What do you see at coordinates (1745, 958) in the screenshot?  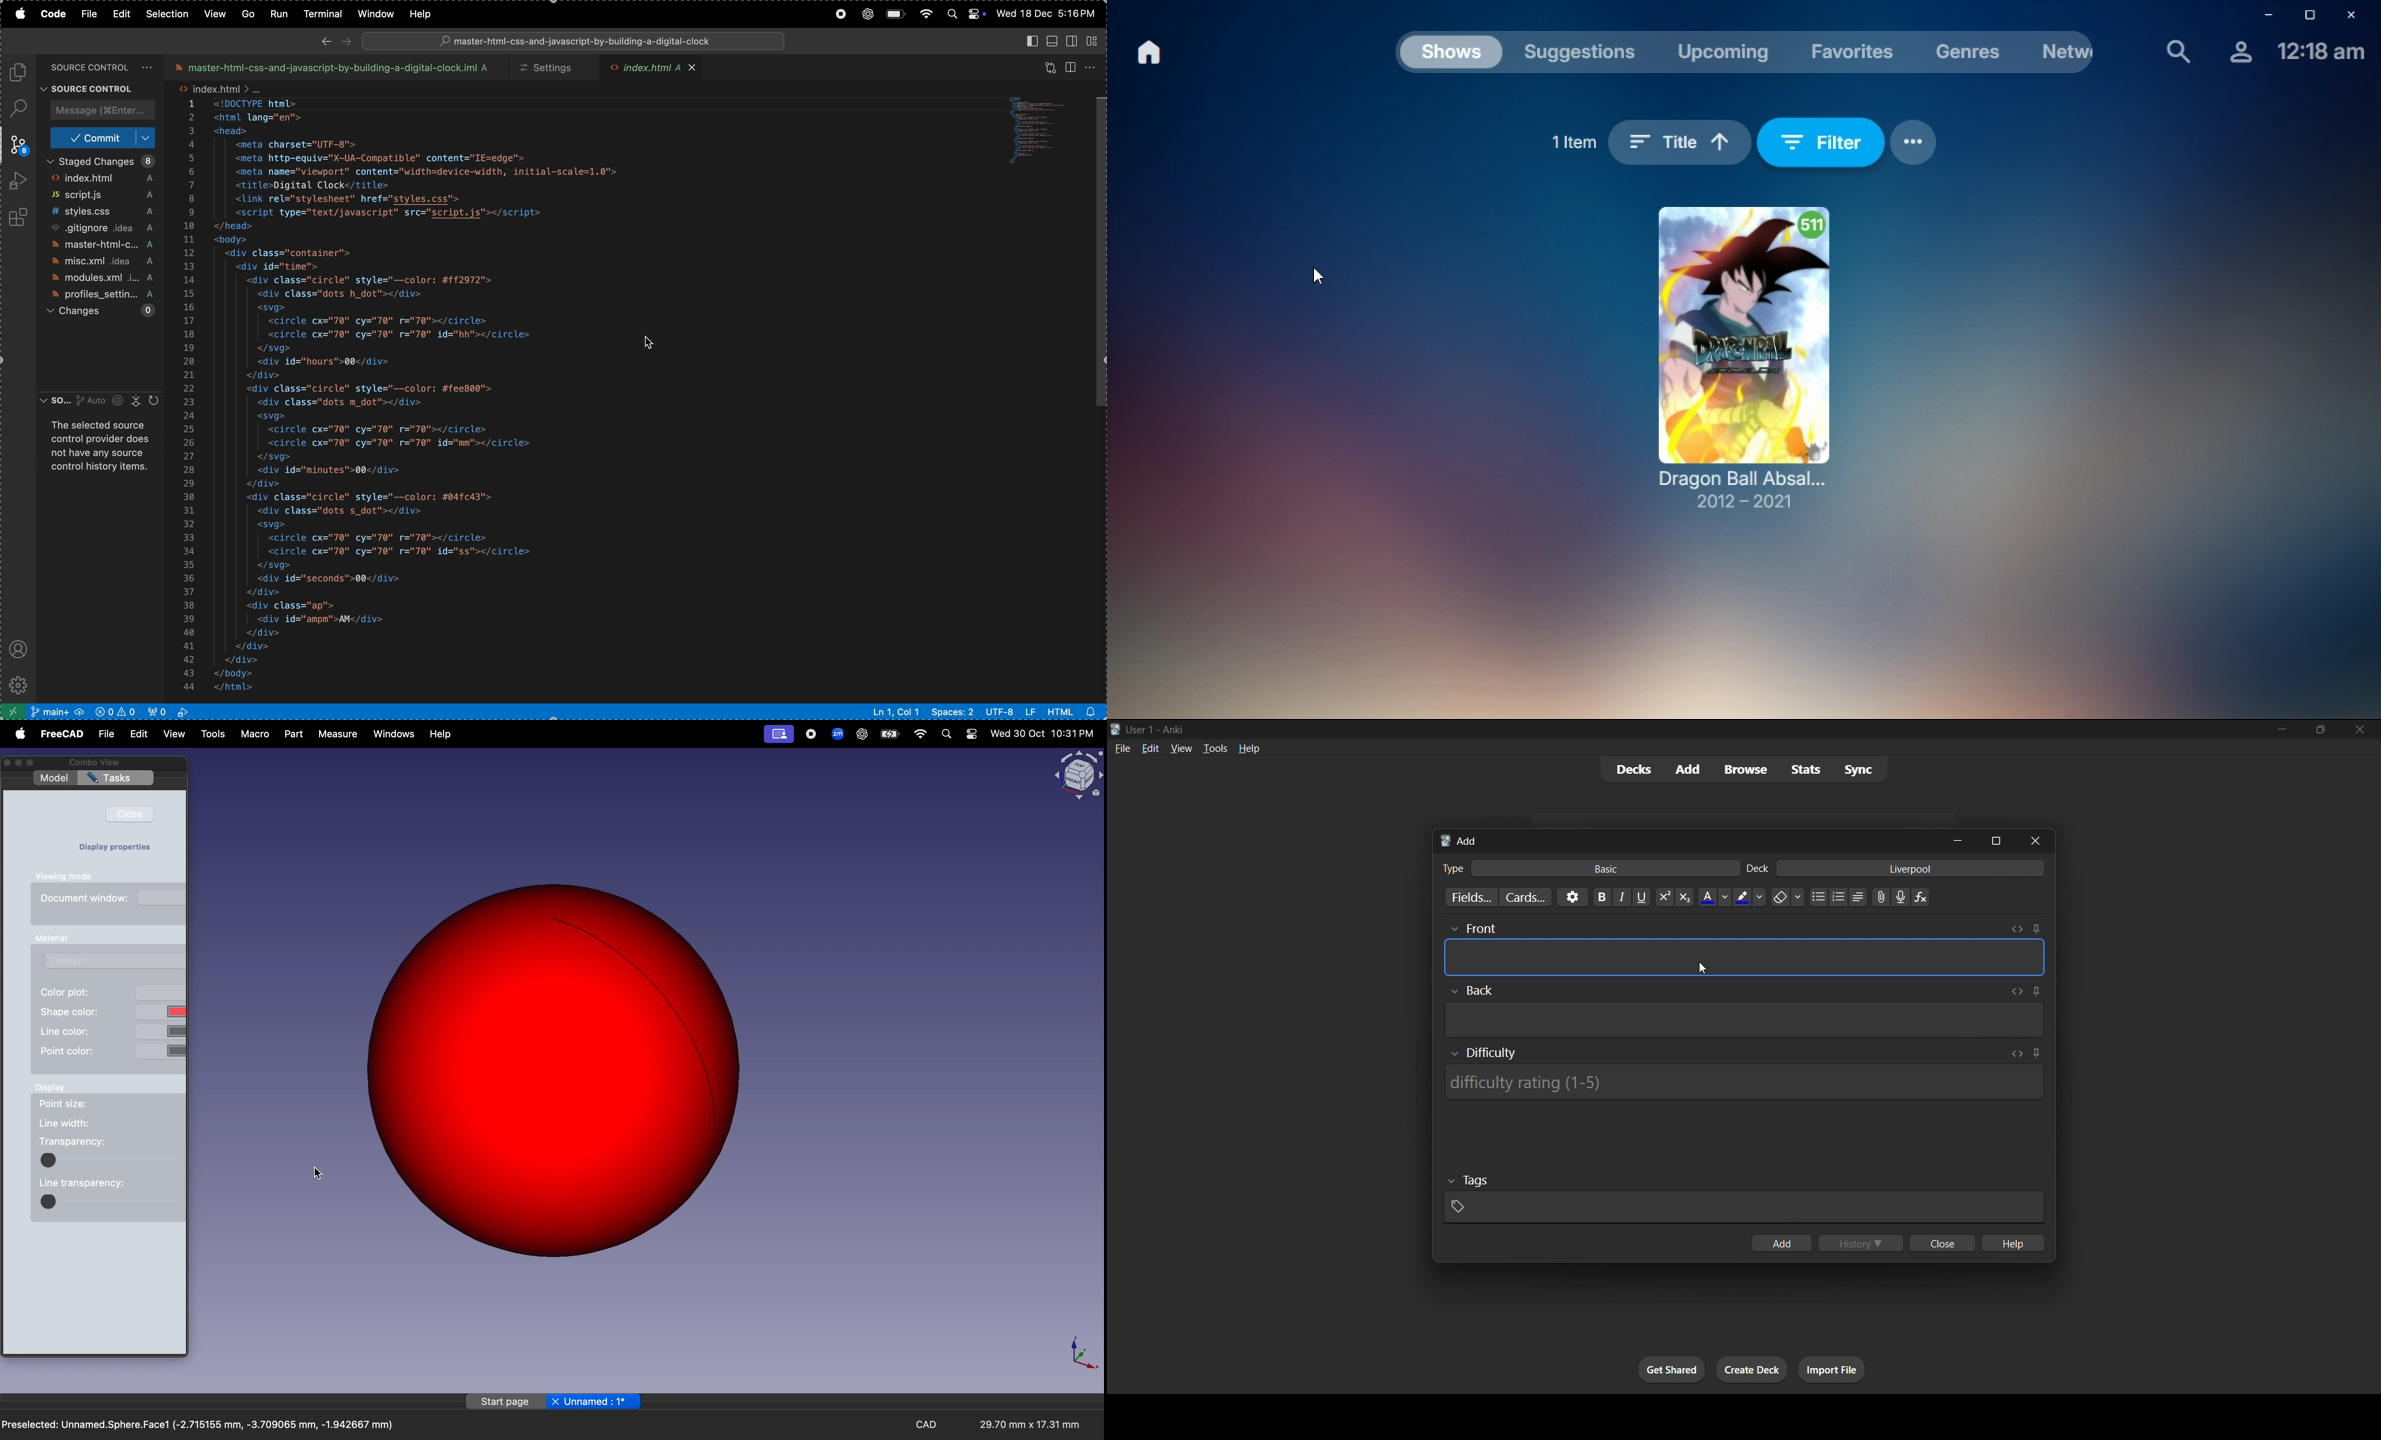 I see `card font input` at bounding box center [1745, 958].